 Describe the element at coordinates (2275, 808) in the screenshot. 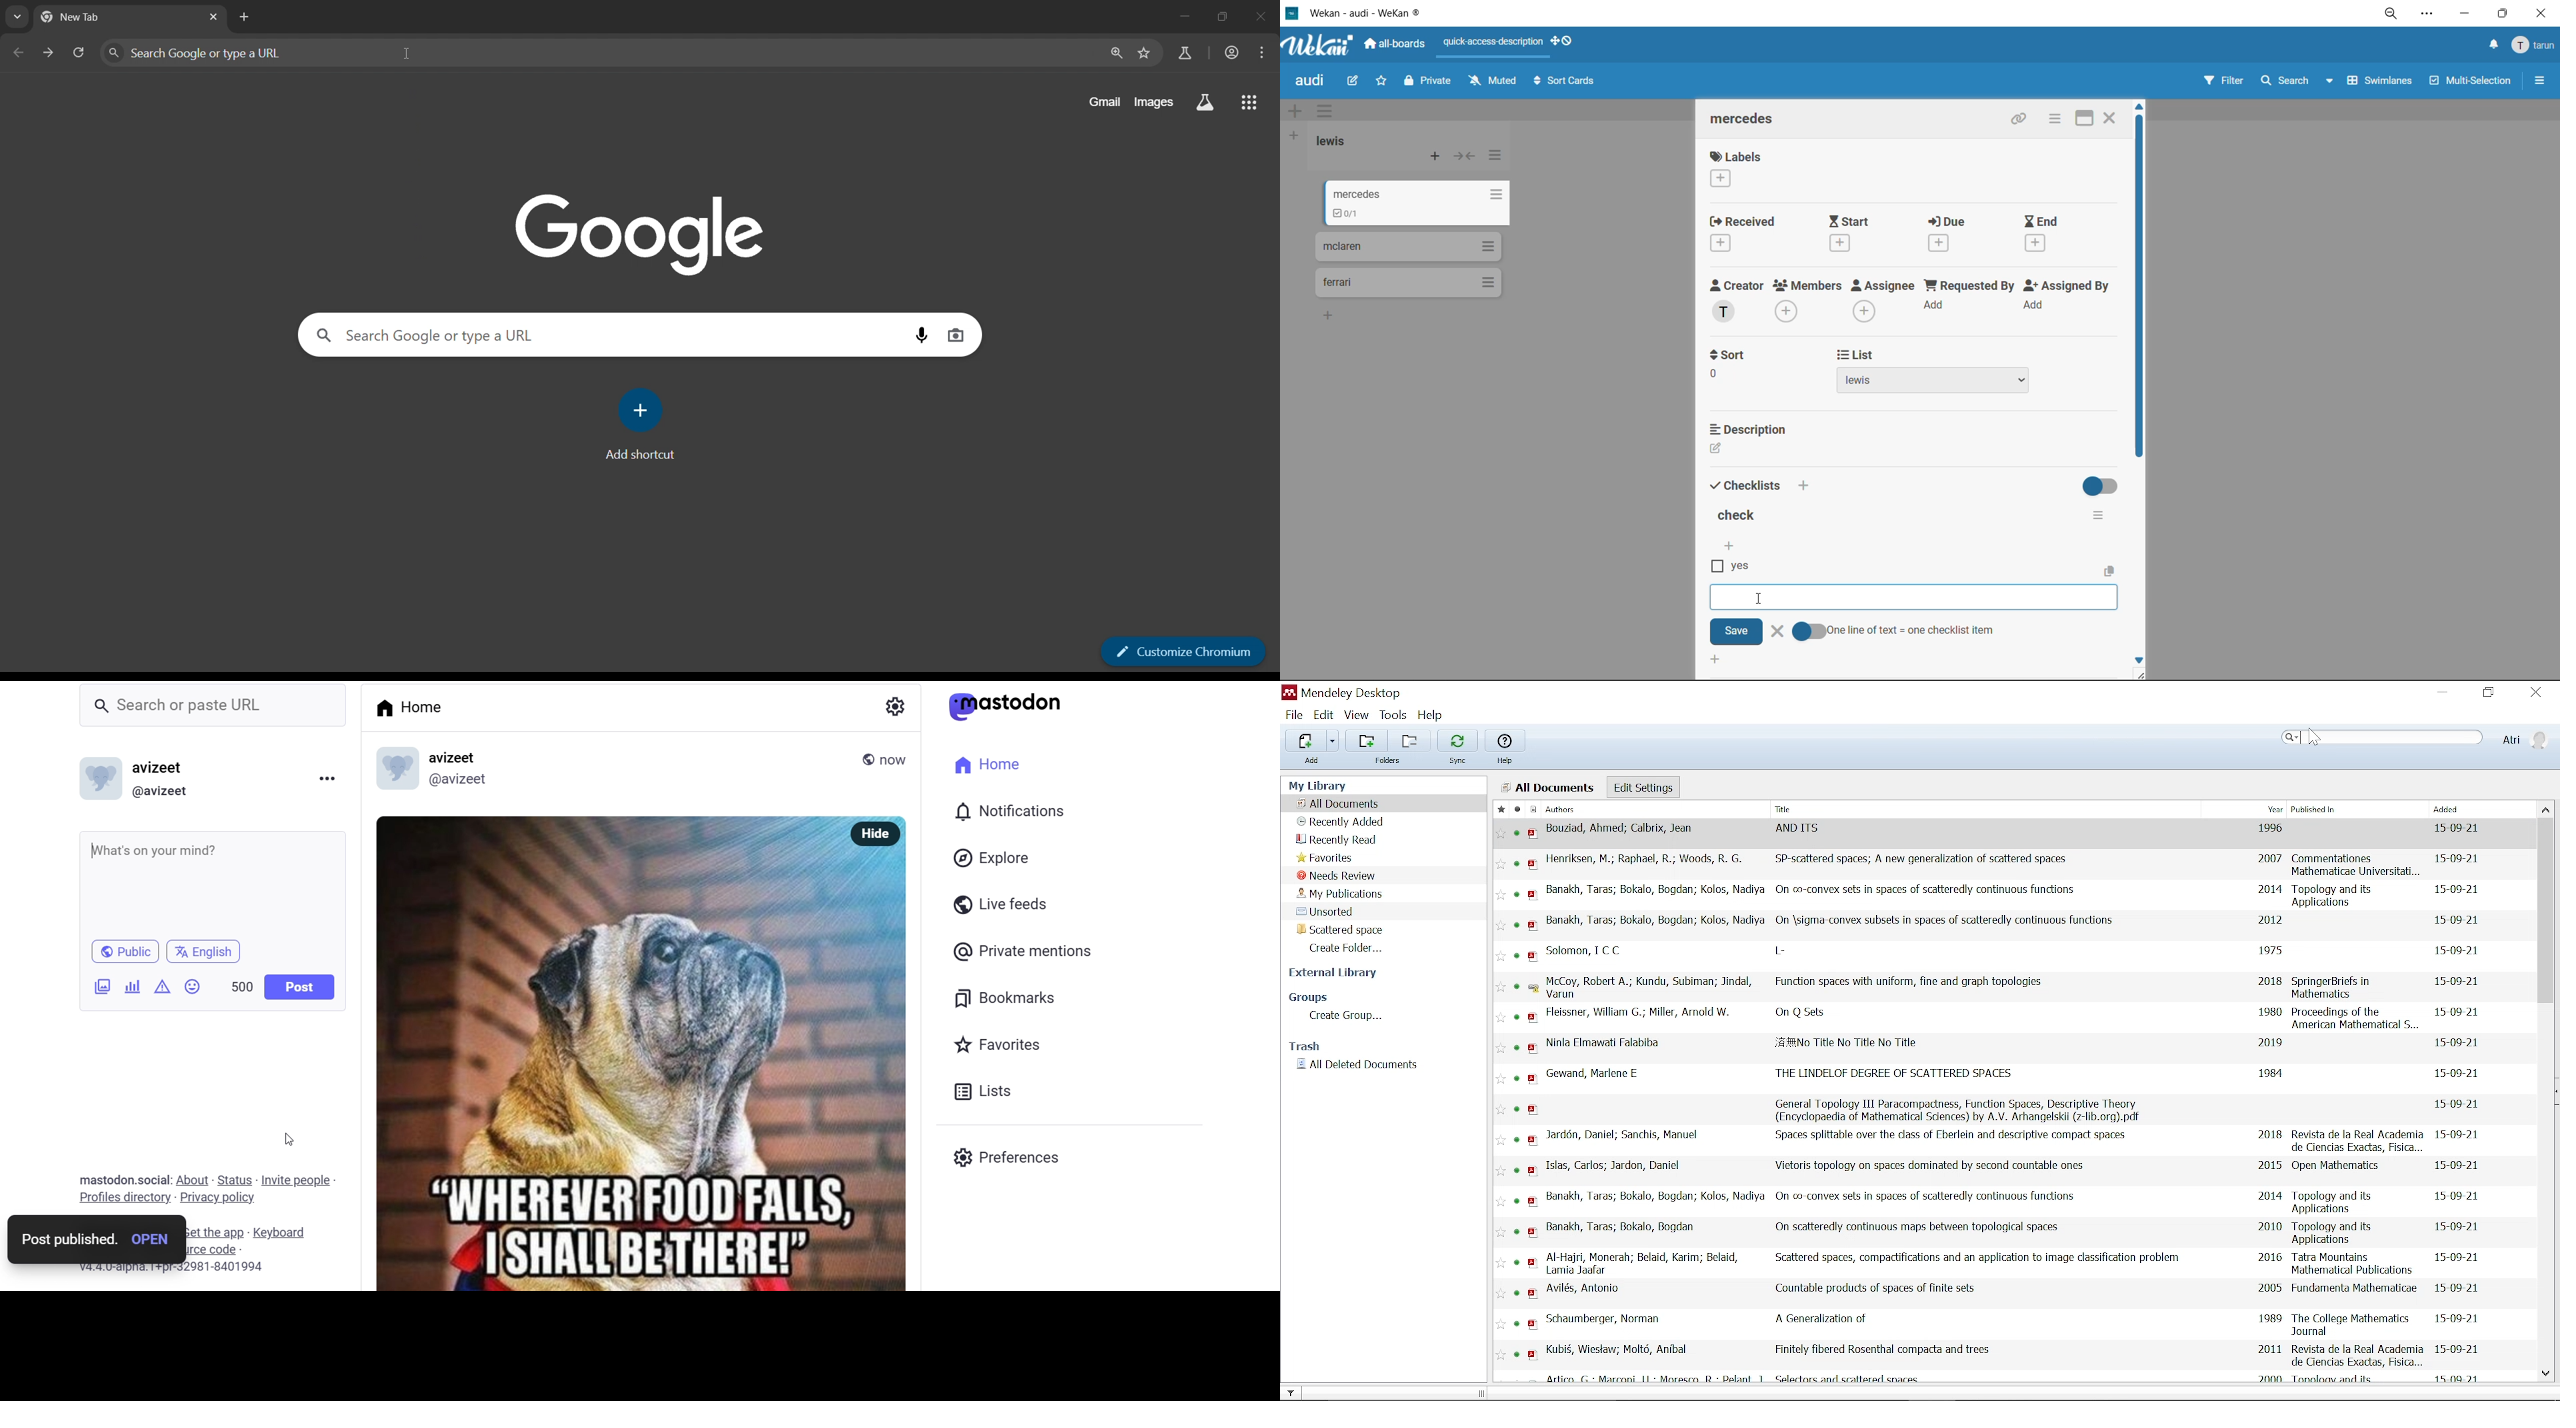

I see `Year` at that location.